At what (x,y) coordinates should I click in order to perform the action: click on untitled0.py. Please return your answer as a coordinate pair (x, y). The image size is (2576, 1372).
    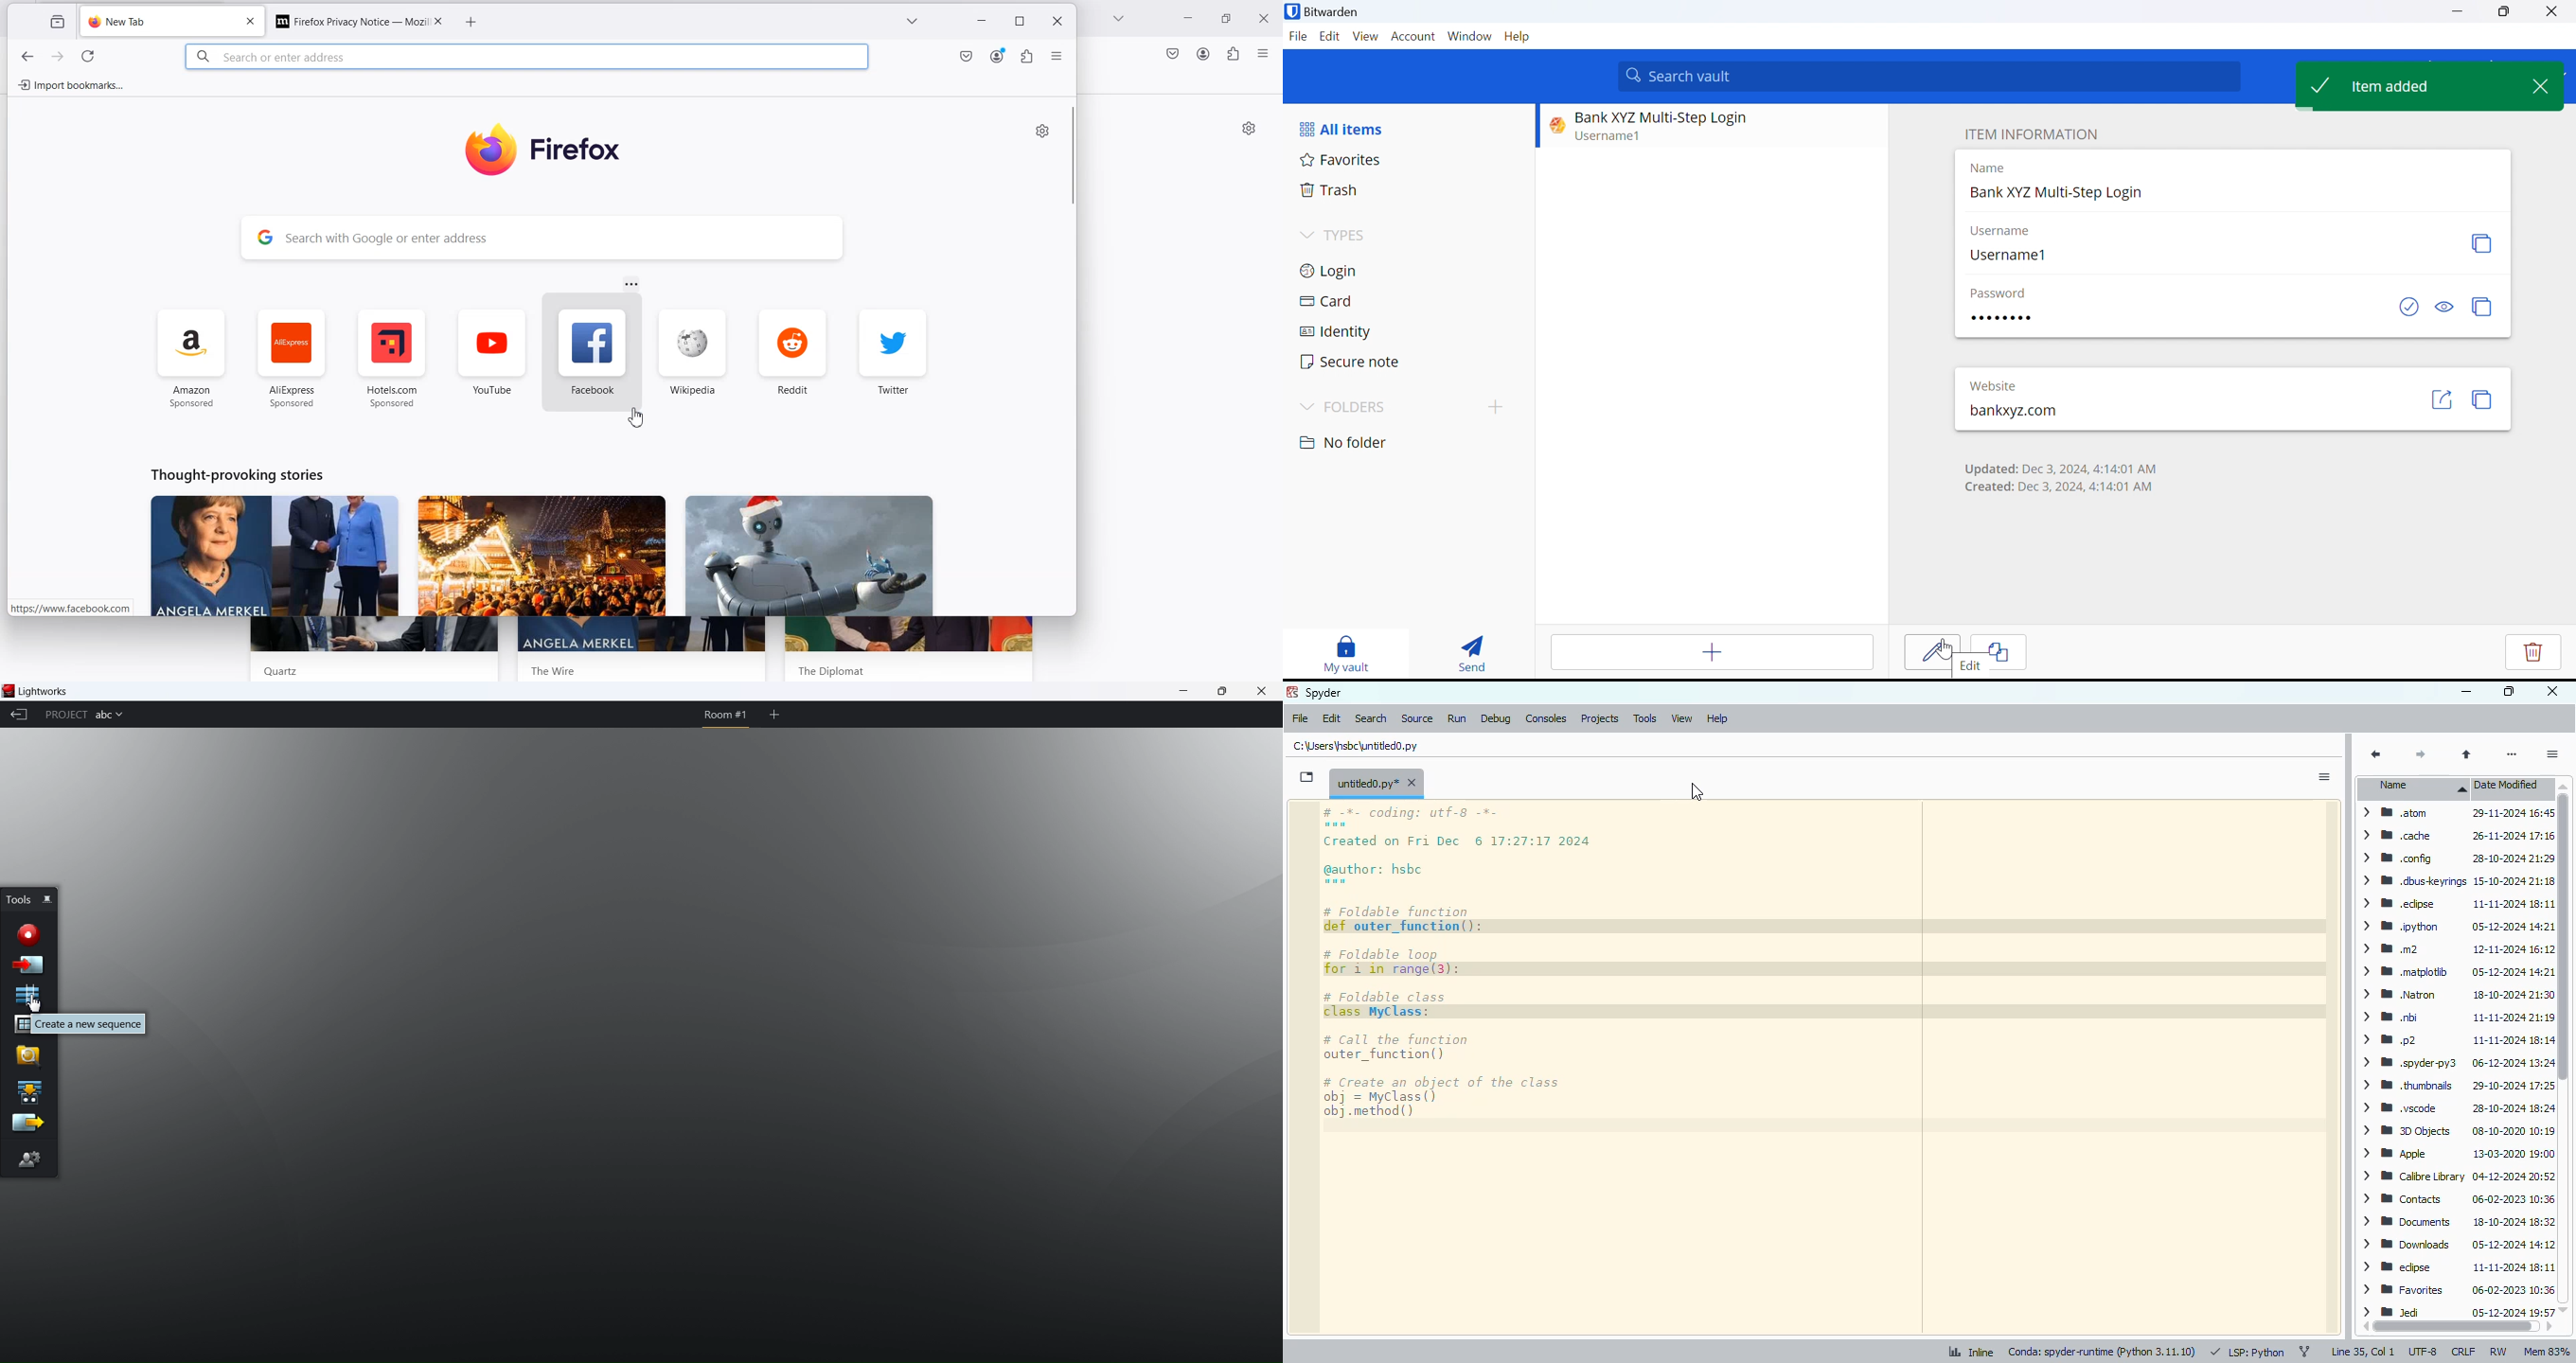
    Looking at the image, I should click on (1356, 746).